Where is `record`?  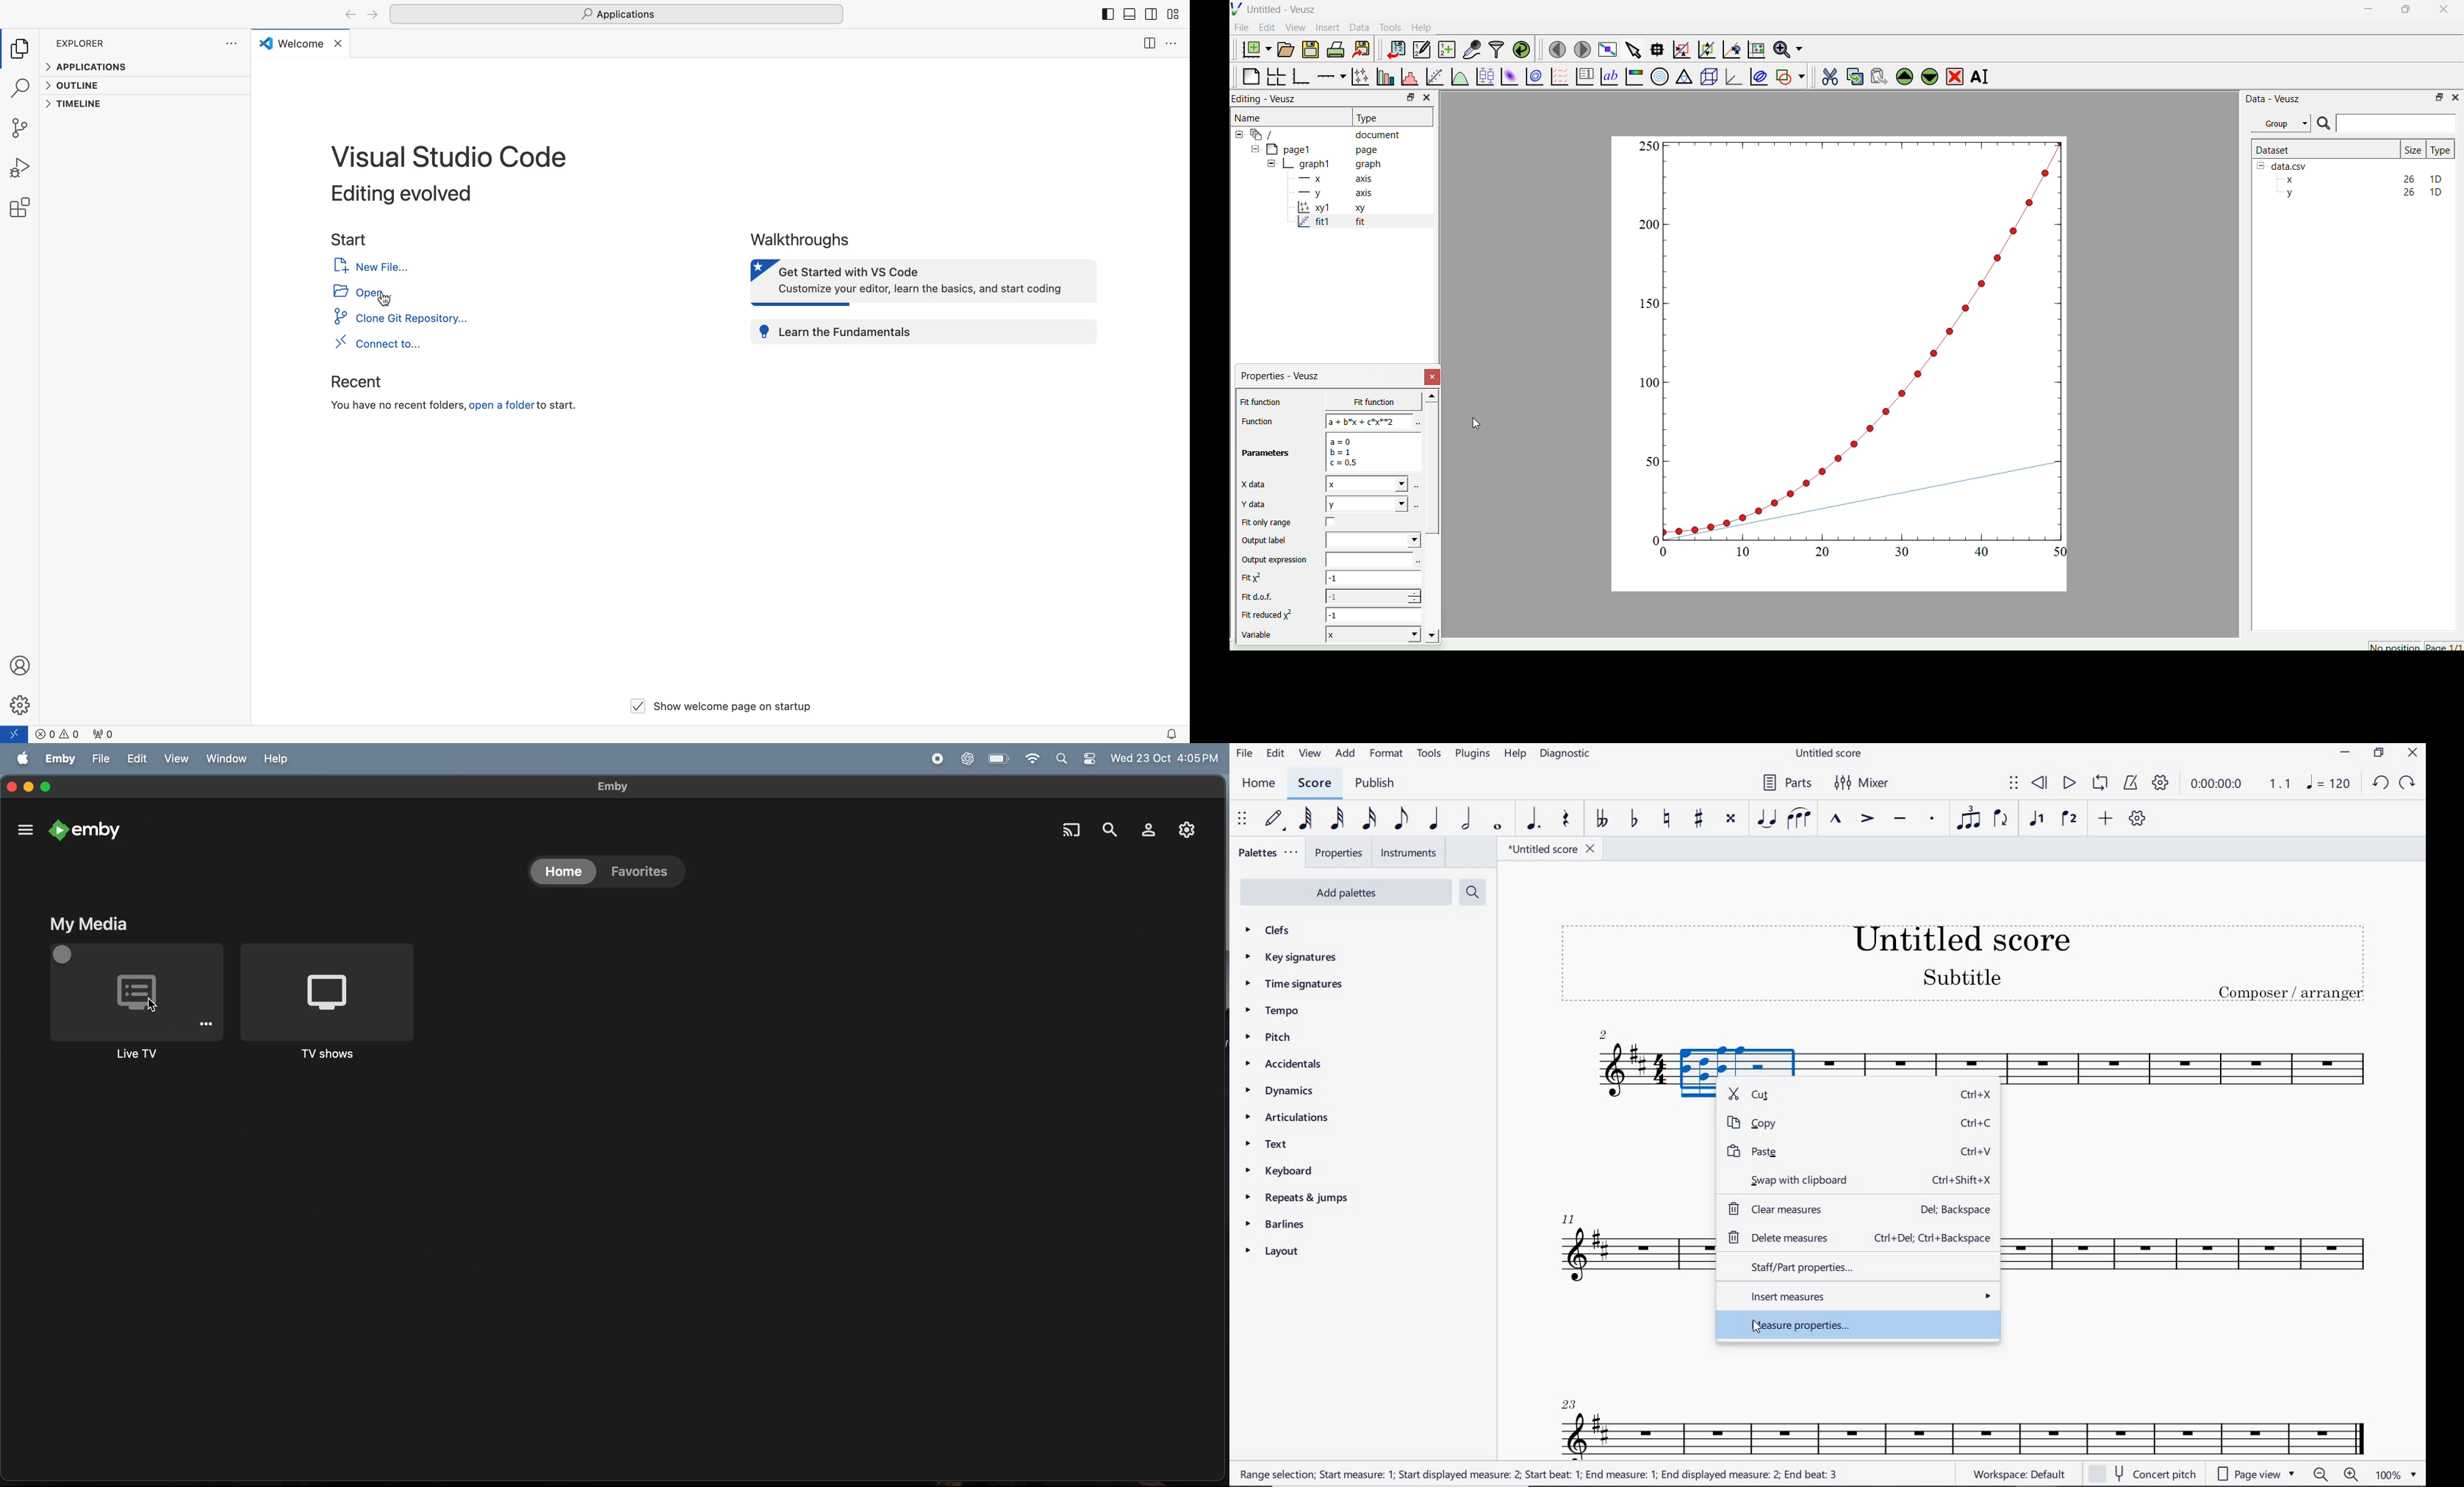
record is located at coordinates (934, 758).